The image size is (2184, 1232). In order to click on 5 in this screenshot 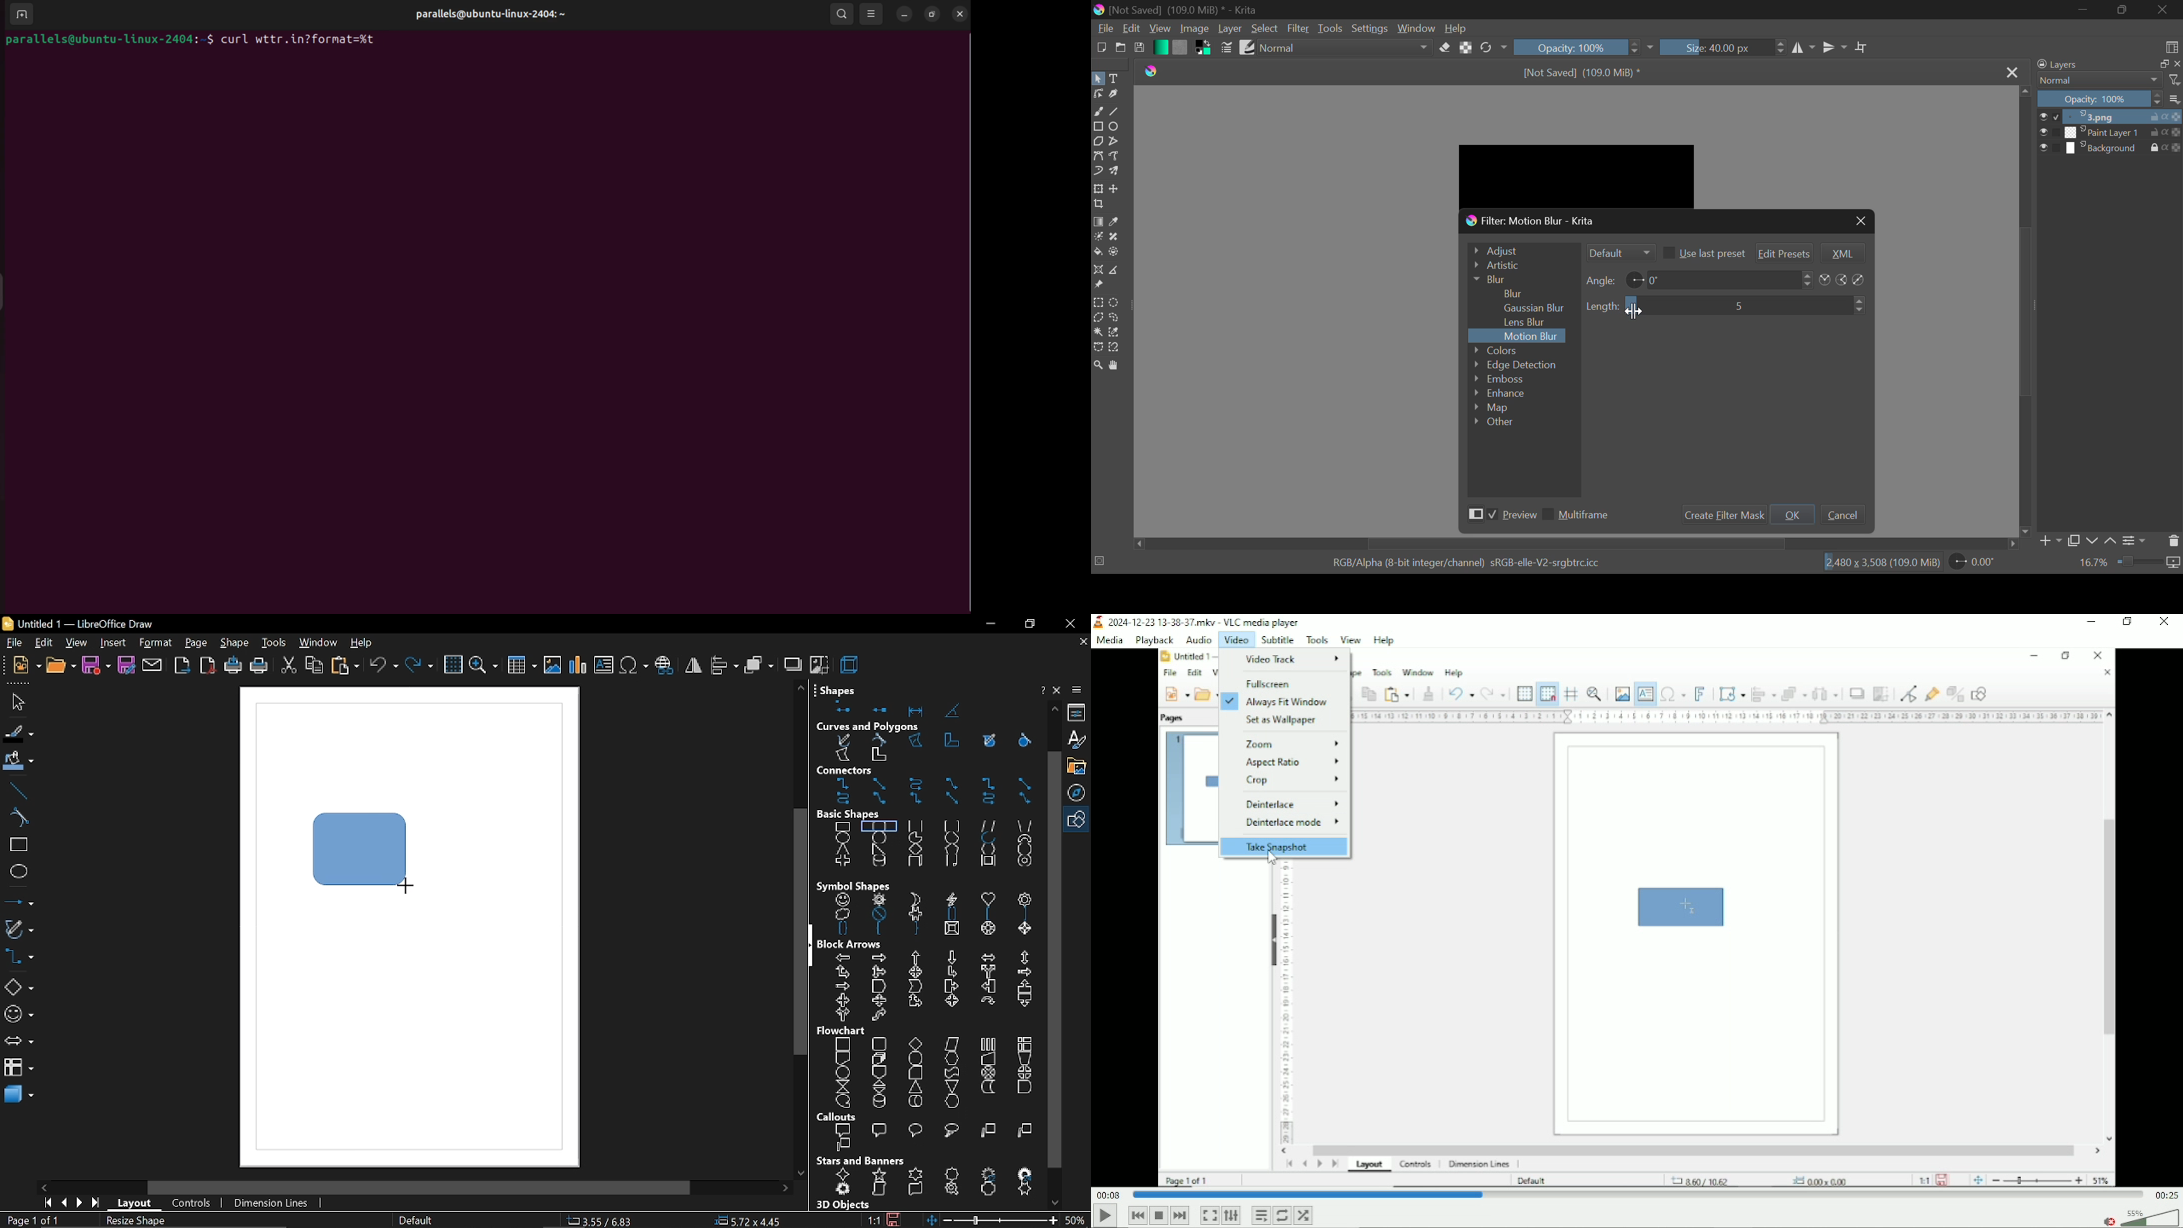, I will do `click(1737, 305)`.